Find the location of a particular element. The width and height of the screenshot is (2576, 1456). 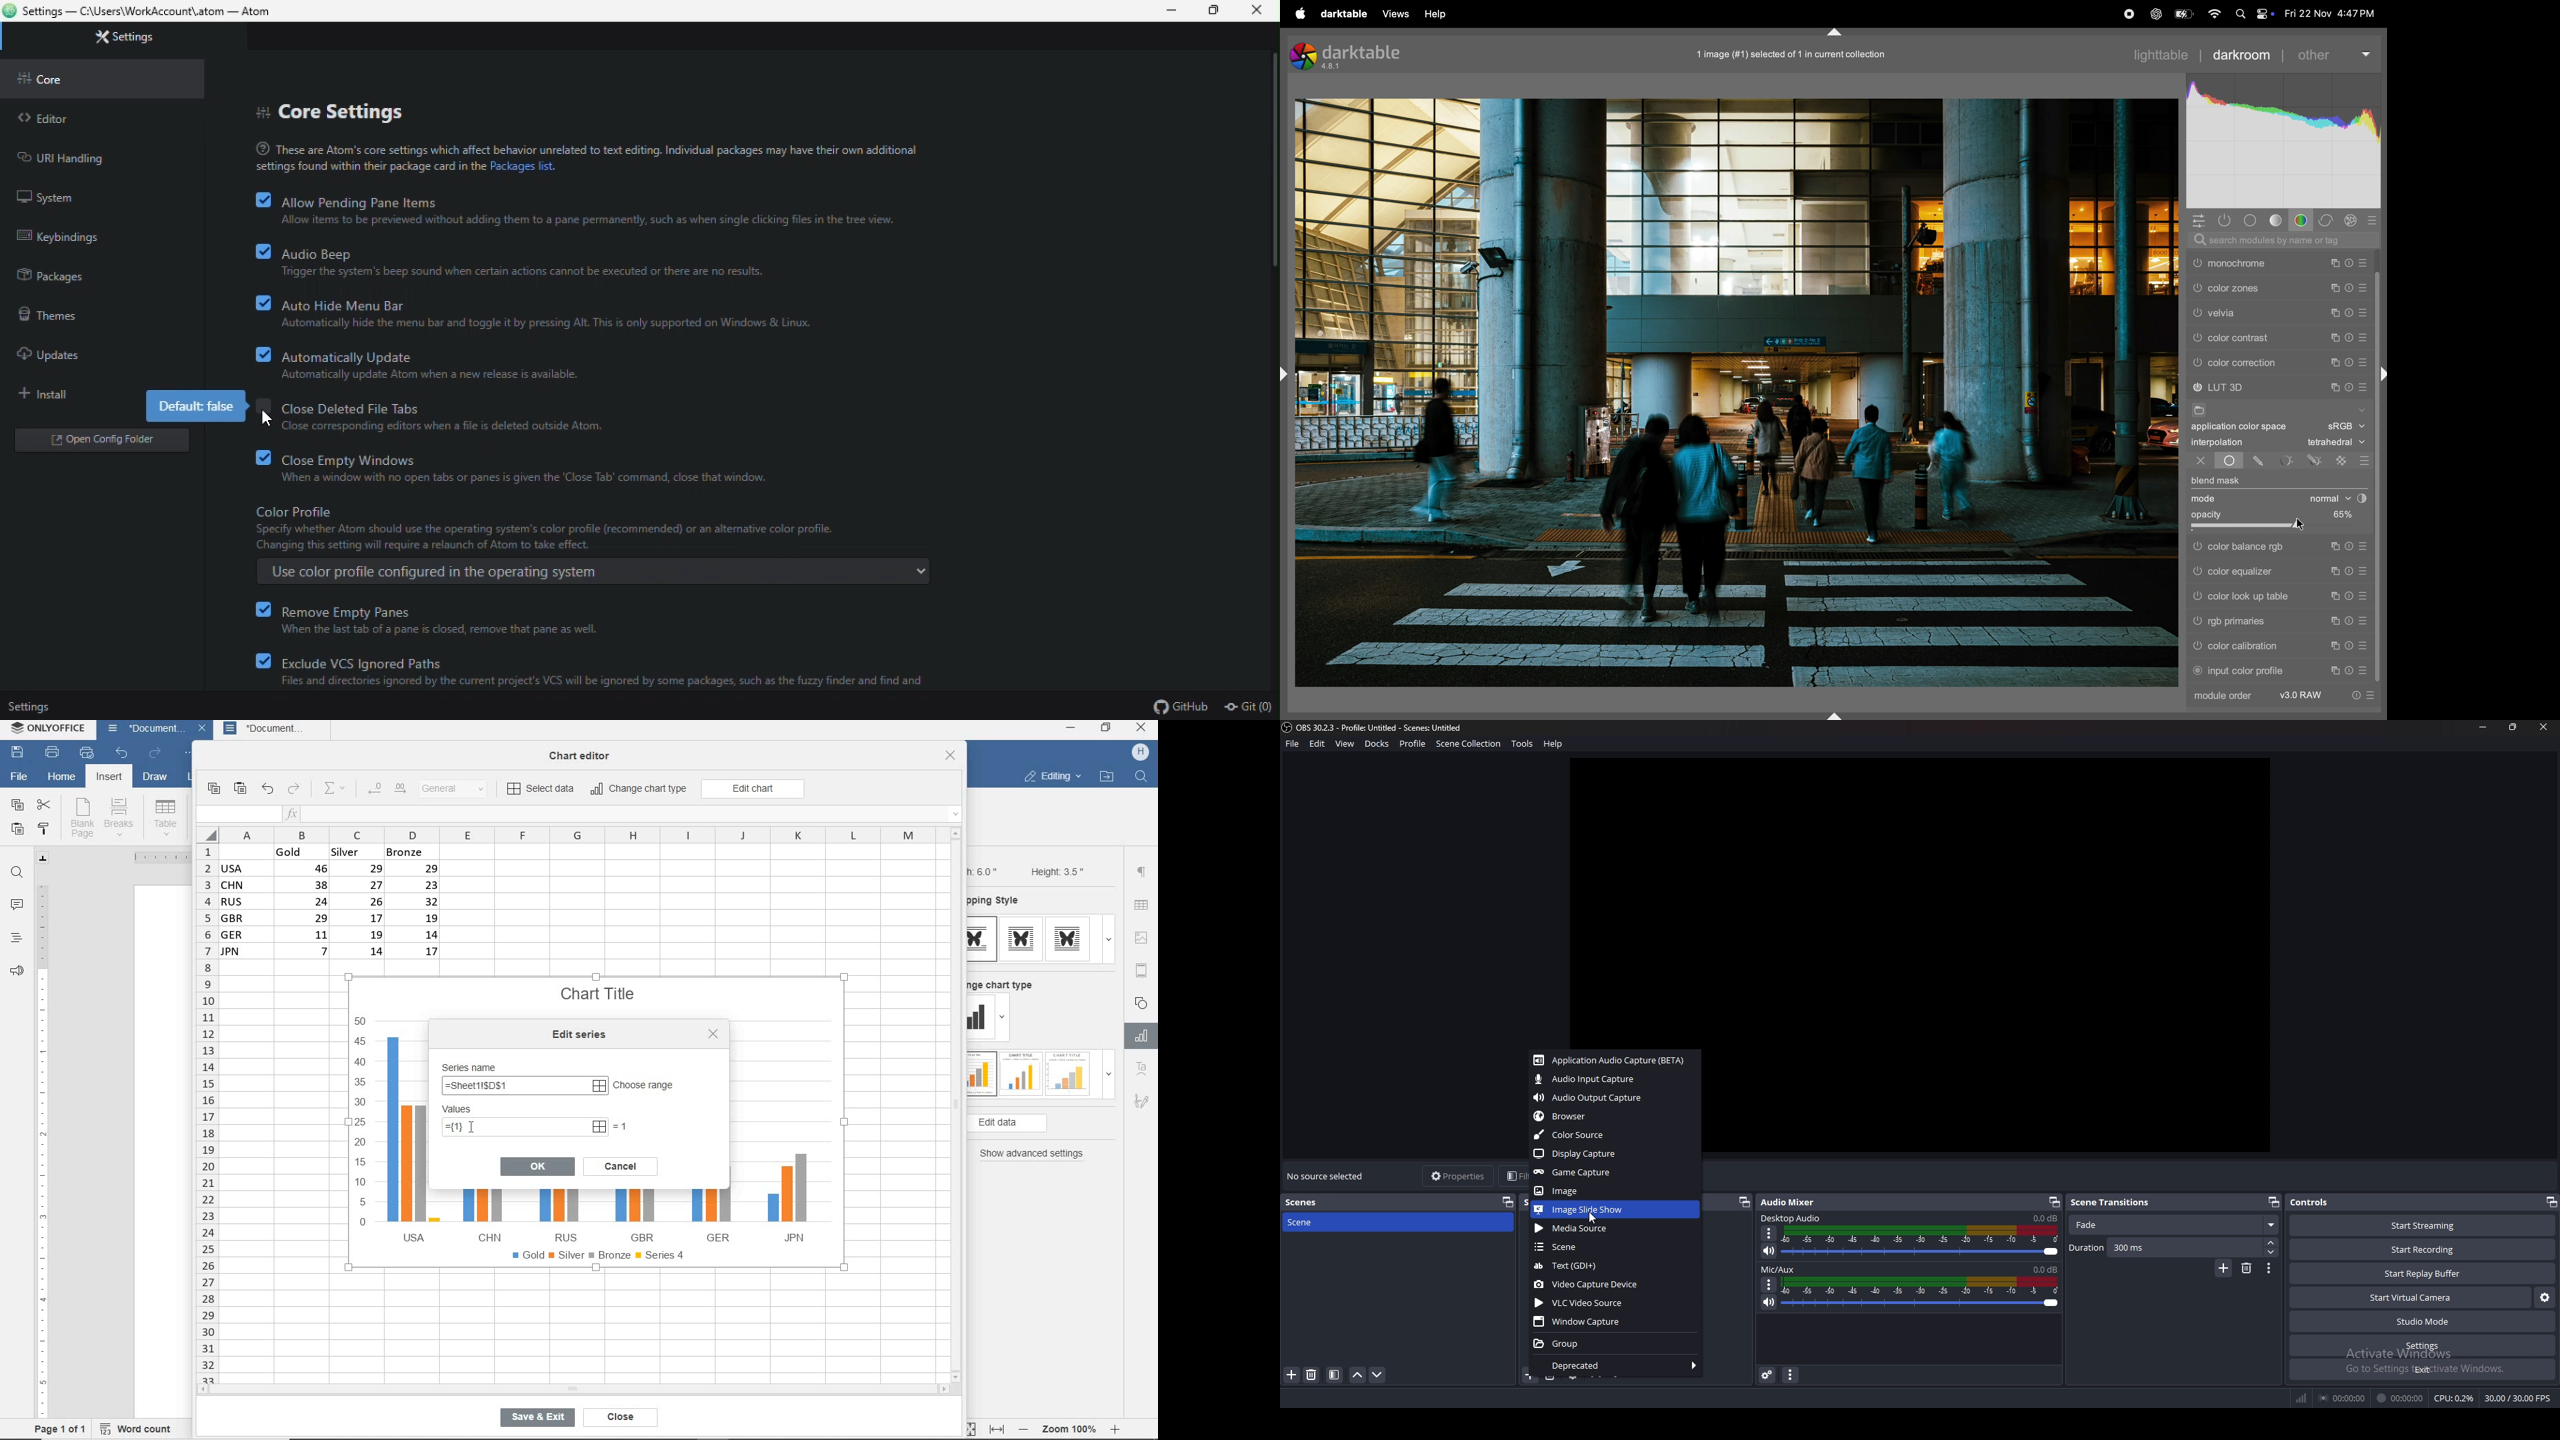

add scene is located at coordinates (1293, 1375).